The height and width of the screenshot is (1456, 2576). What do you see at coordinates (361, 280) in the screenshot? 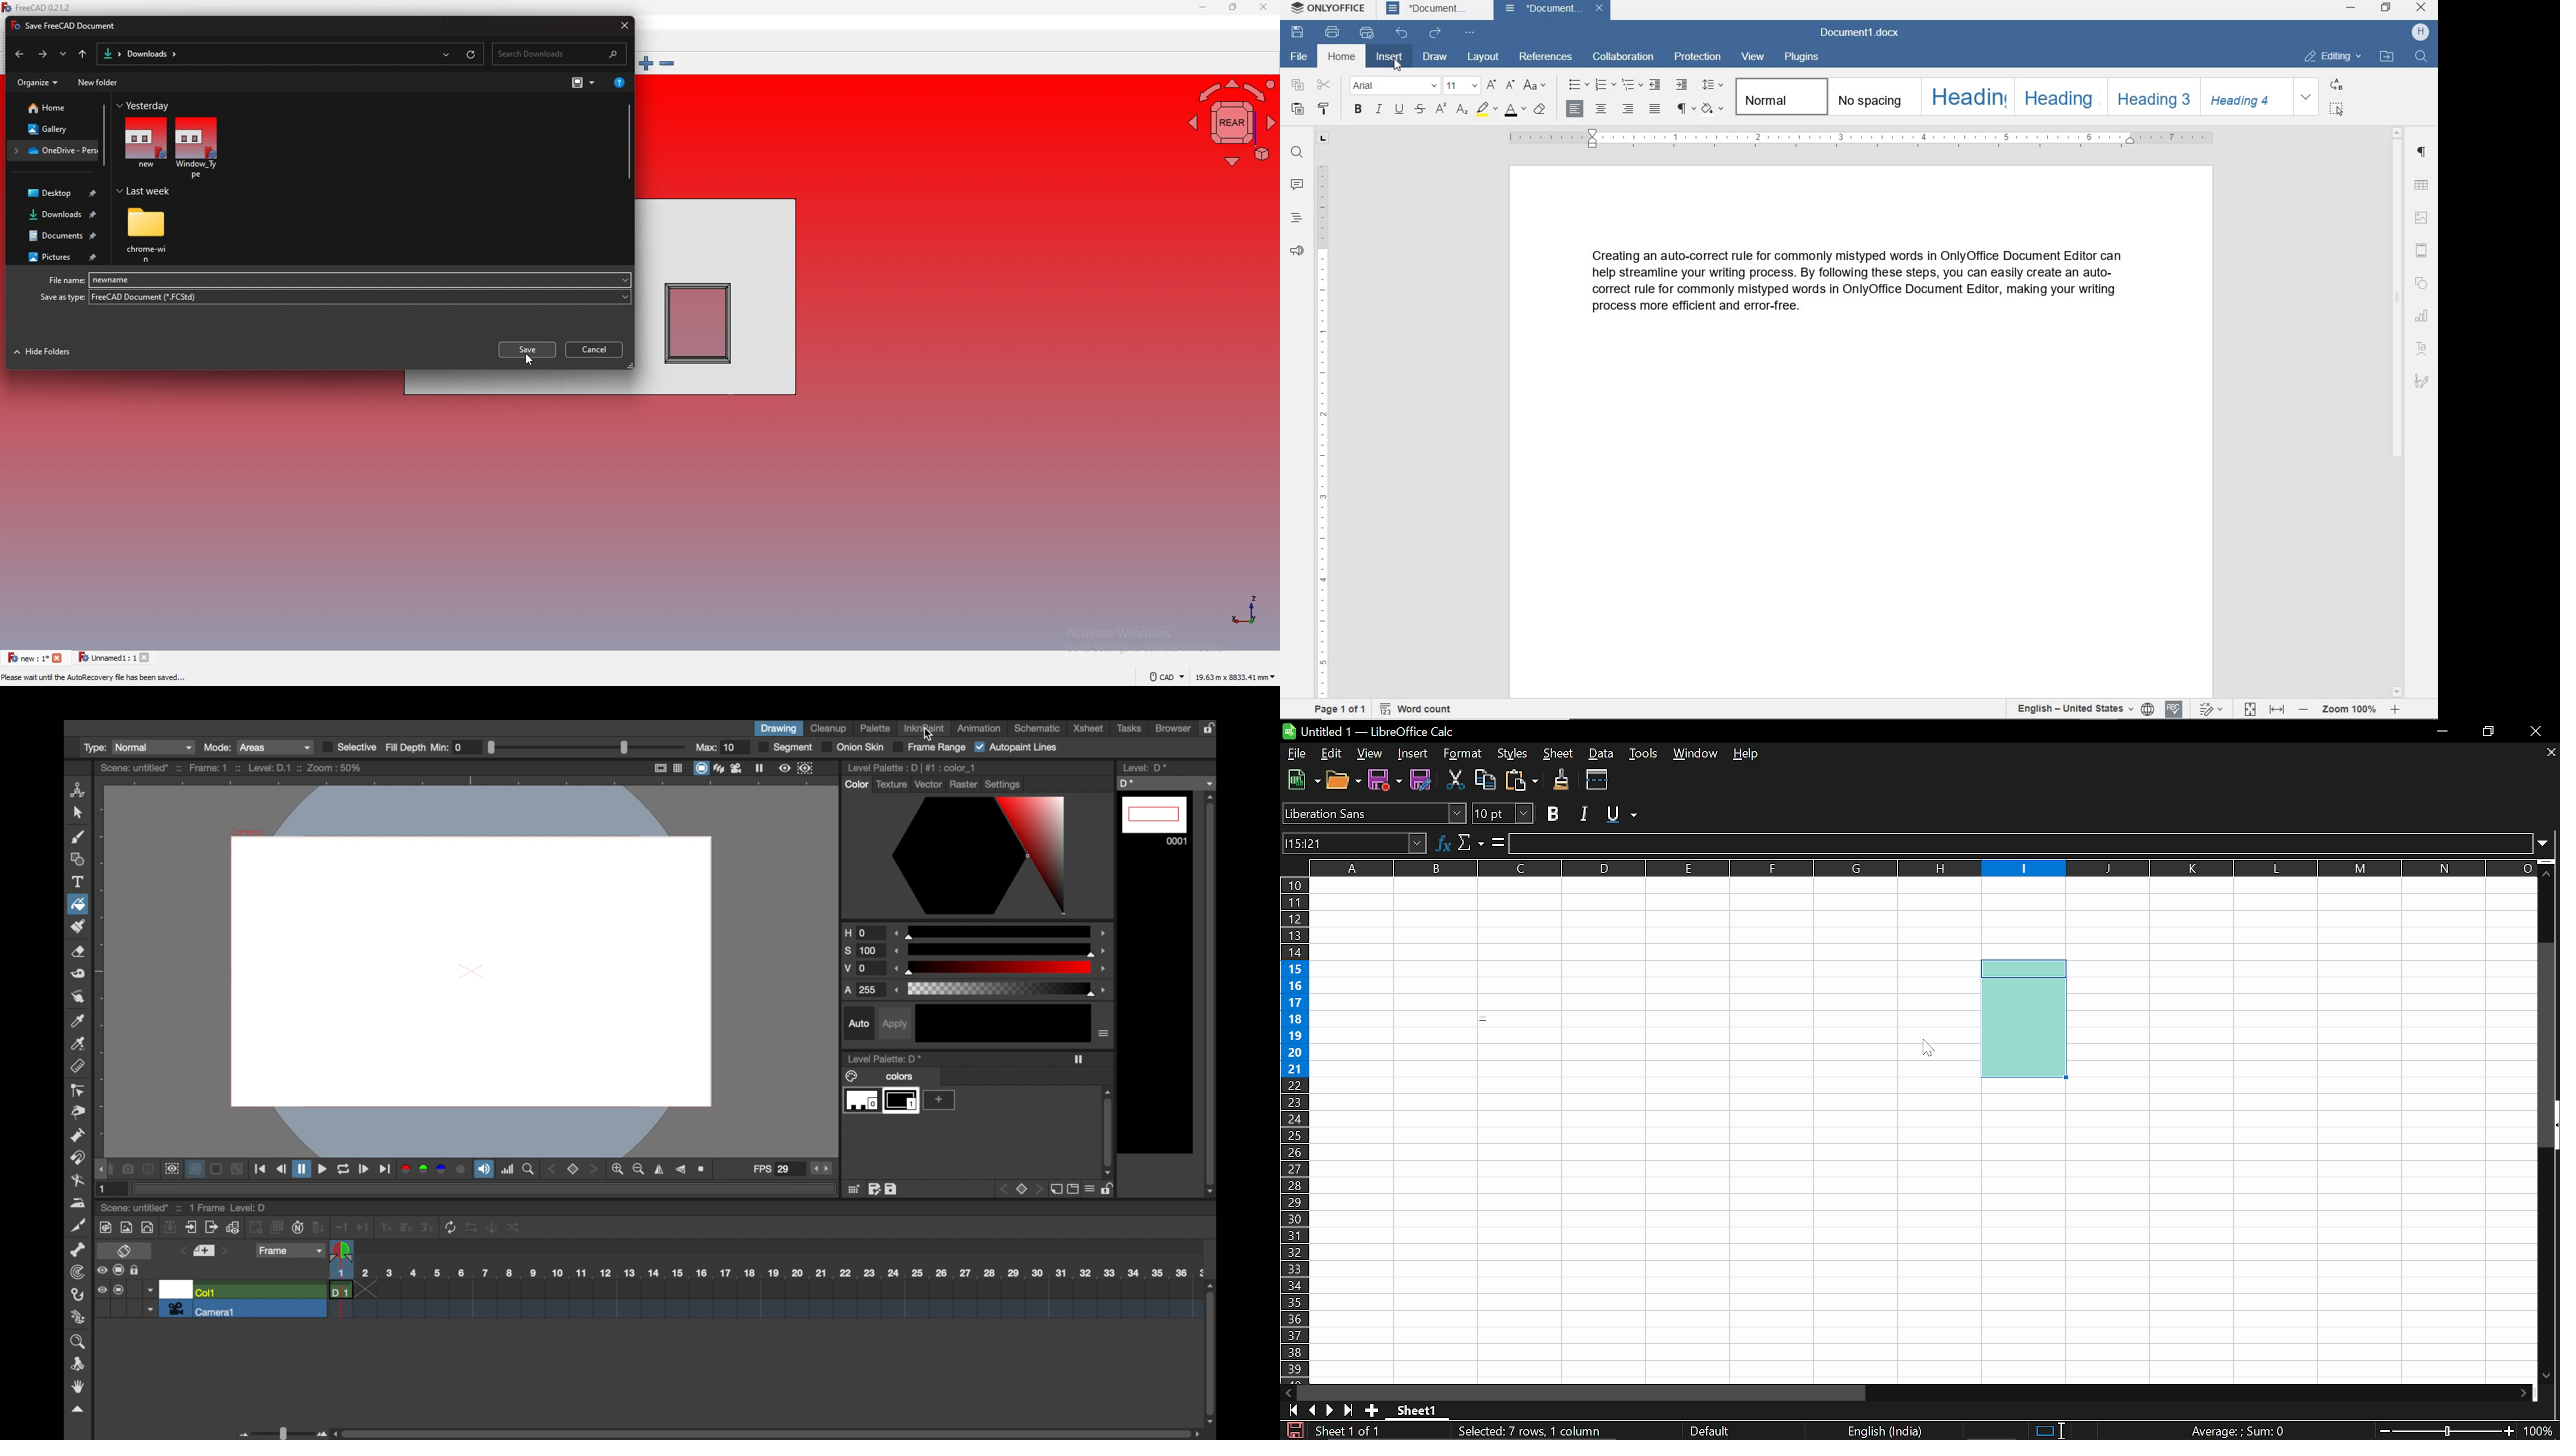
I see `file name` at bounding box center [361, 280].